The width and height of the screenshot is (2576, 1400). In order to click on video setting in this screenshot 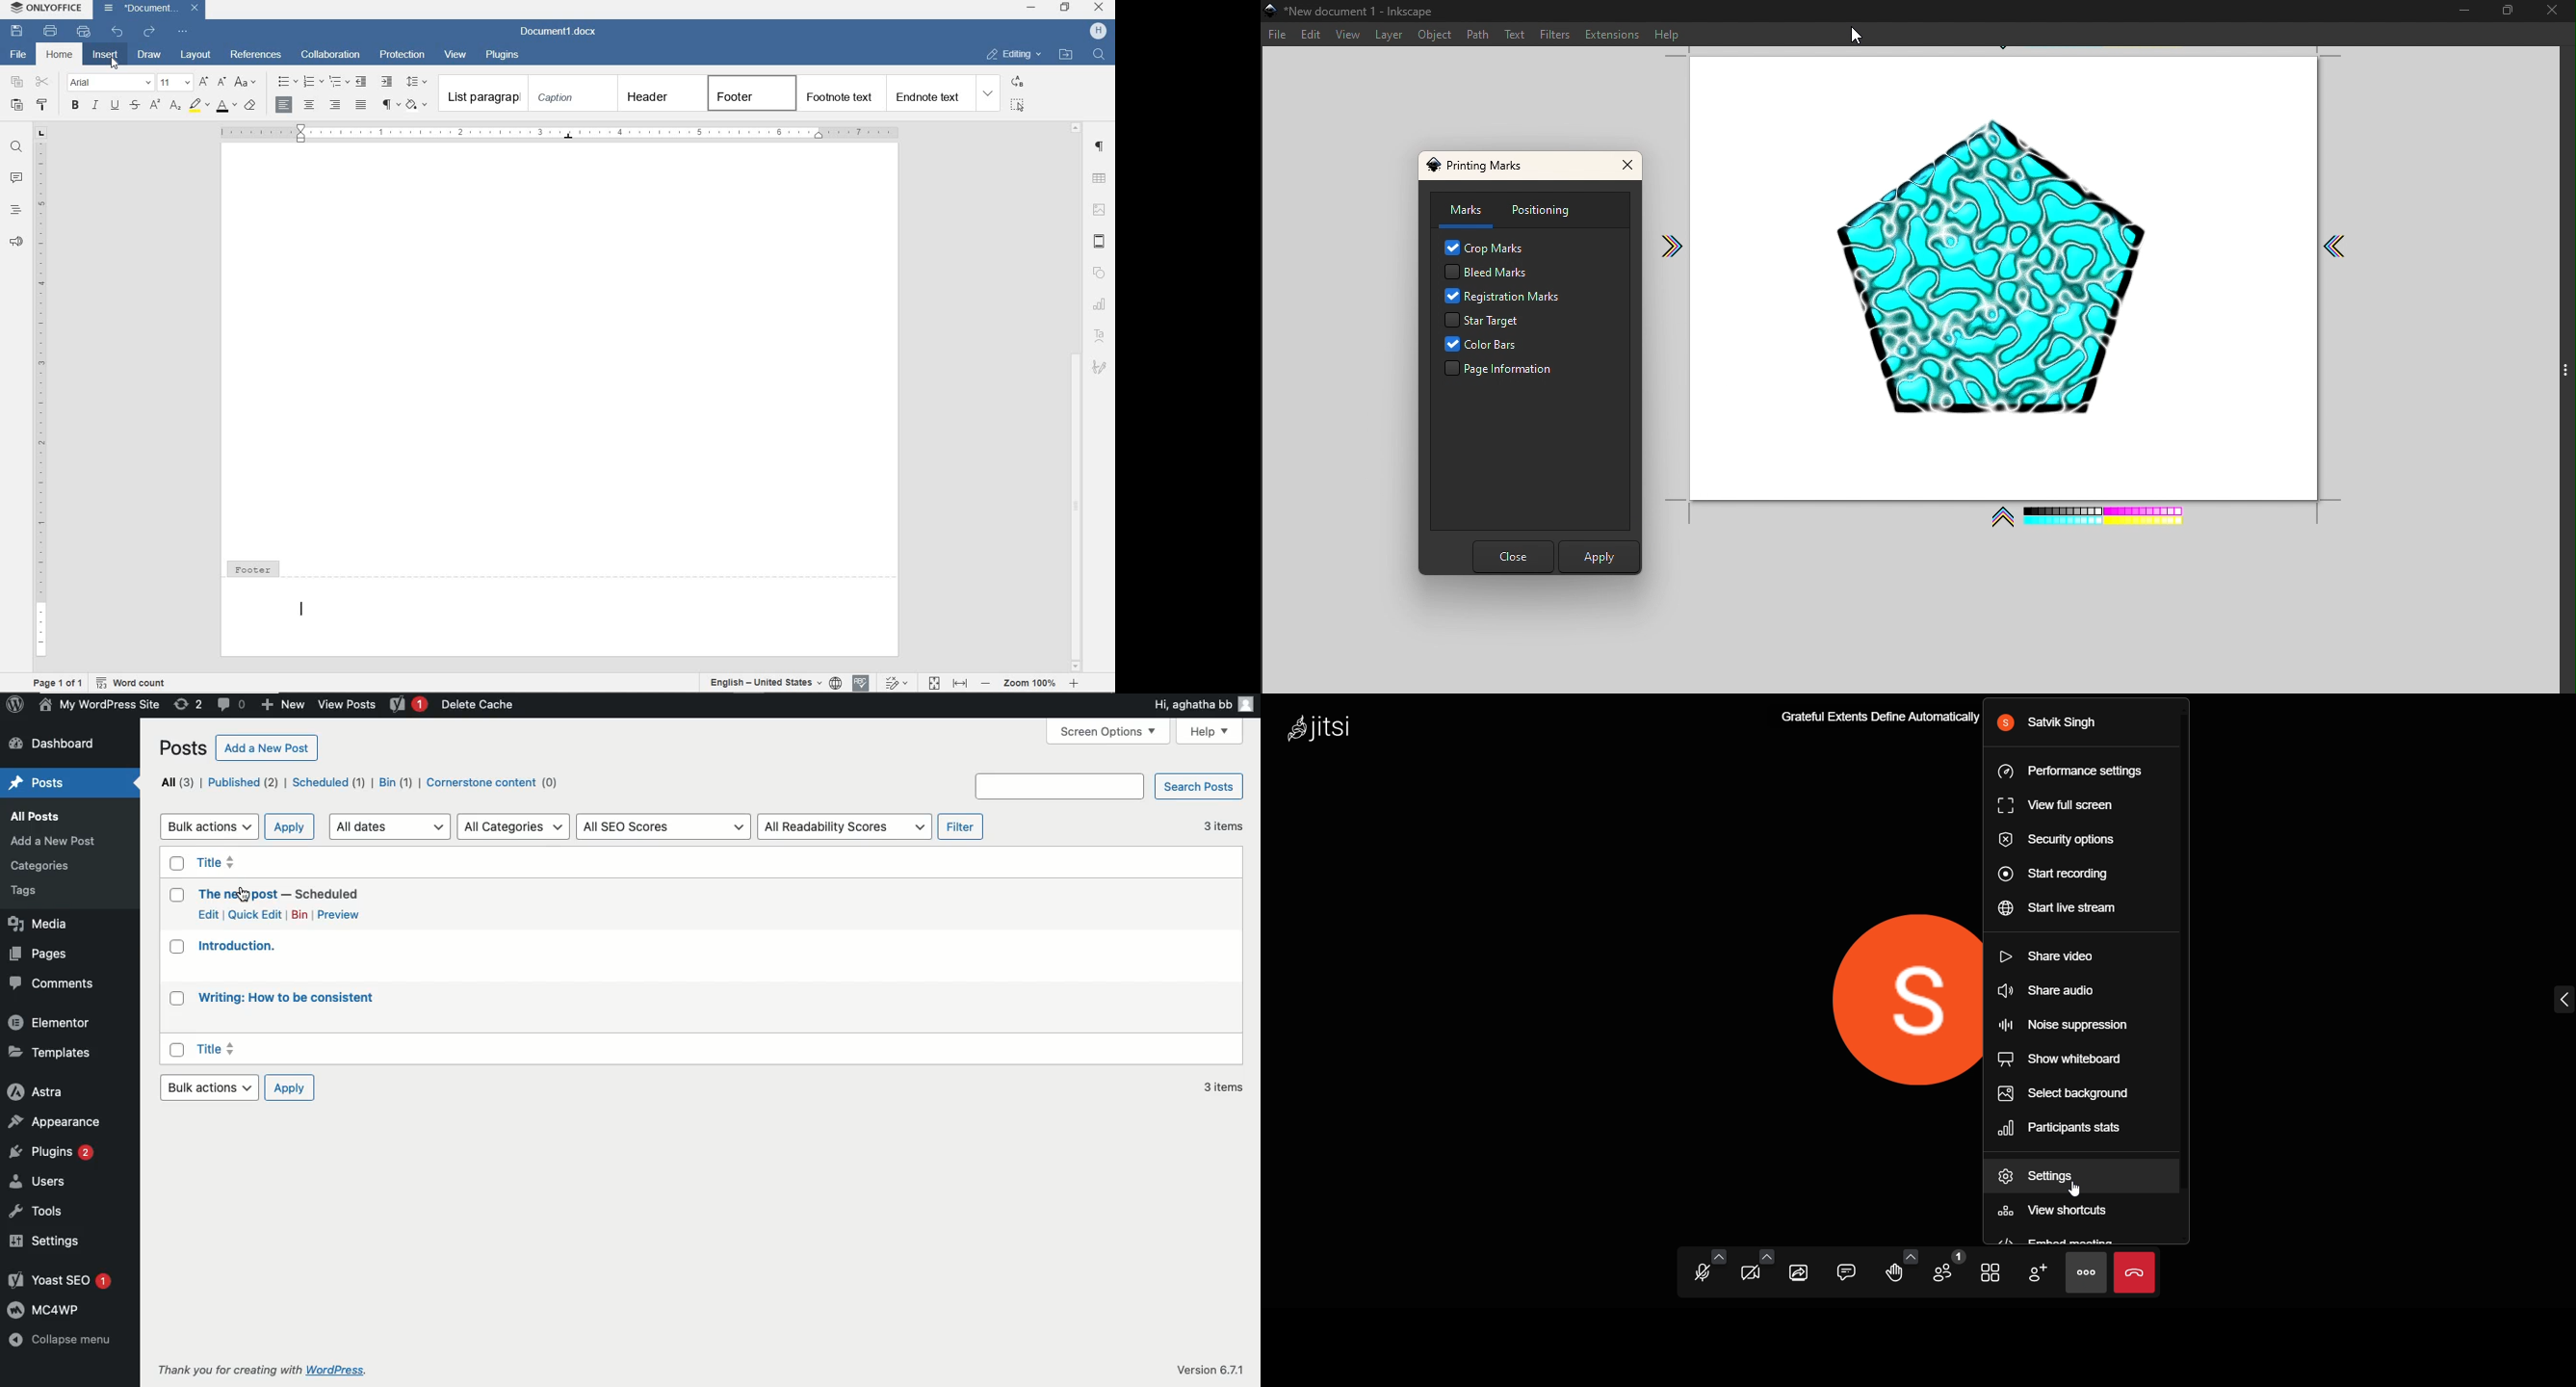, I will do `click(1765, 1256)`.